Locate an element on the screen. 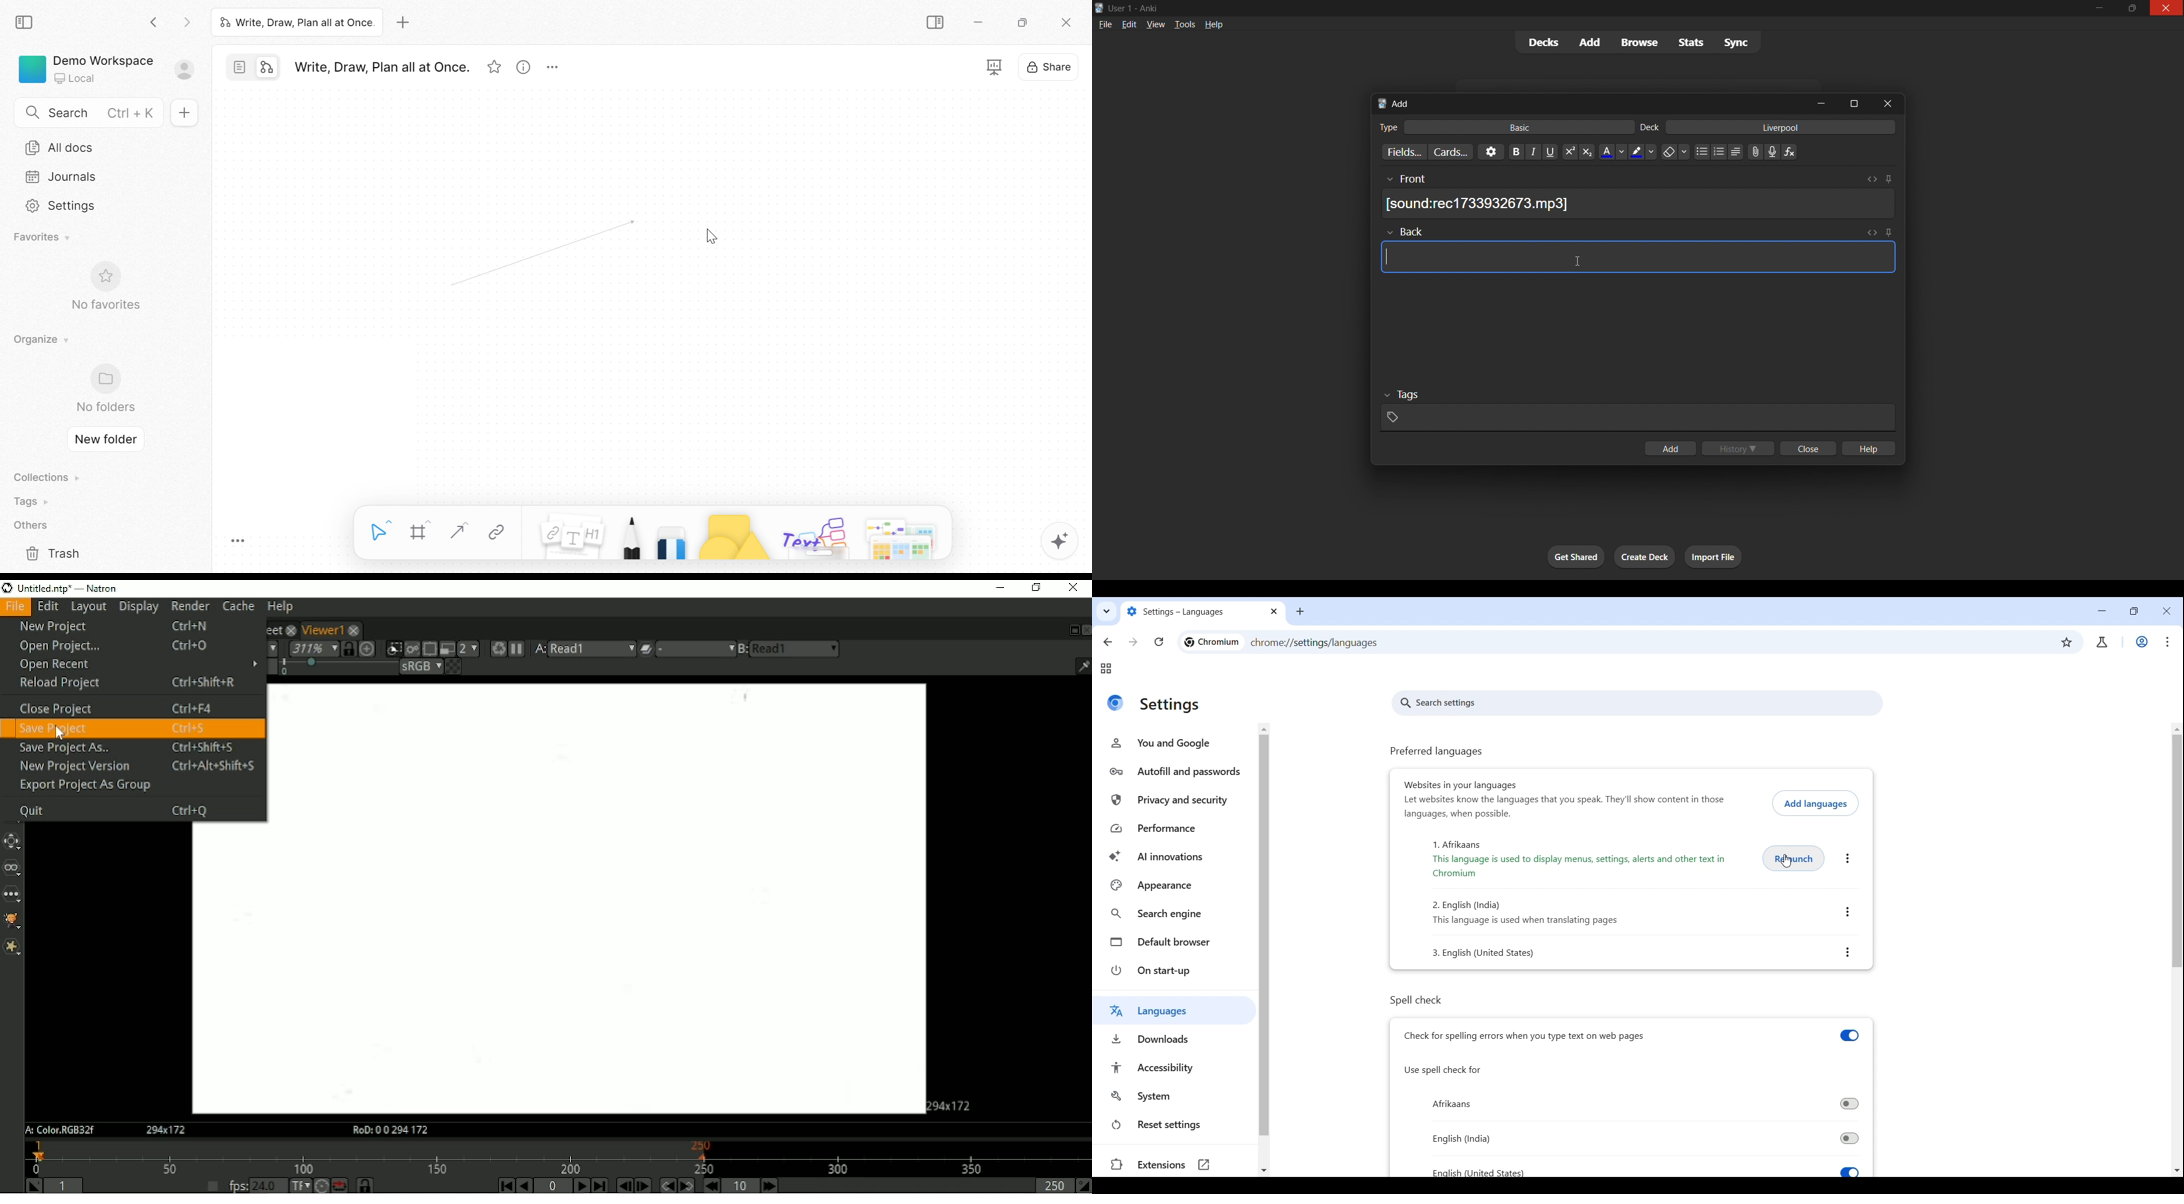  All docs is located at coordinates (64, 147).